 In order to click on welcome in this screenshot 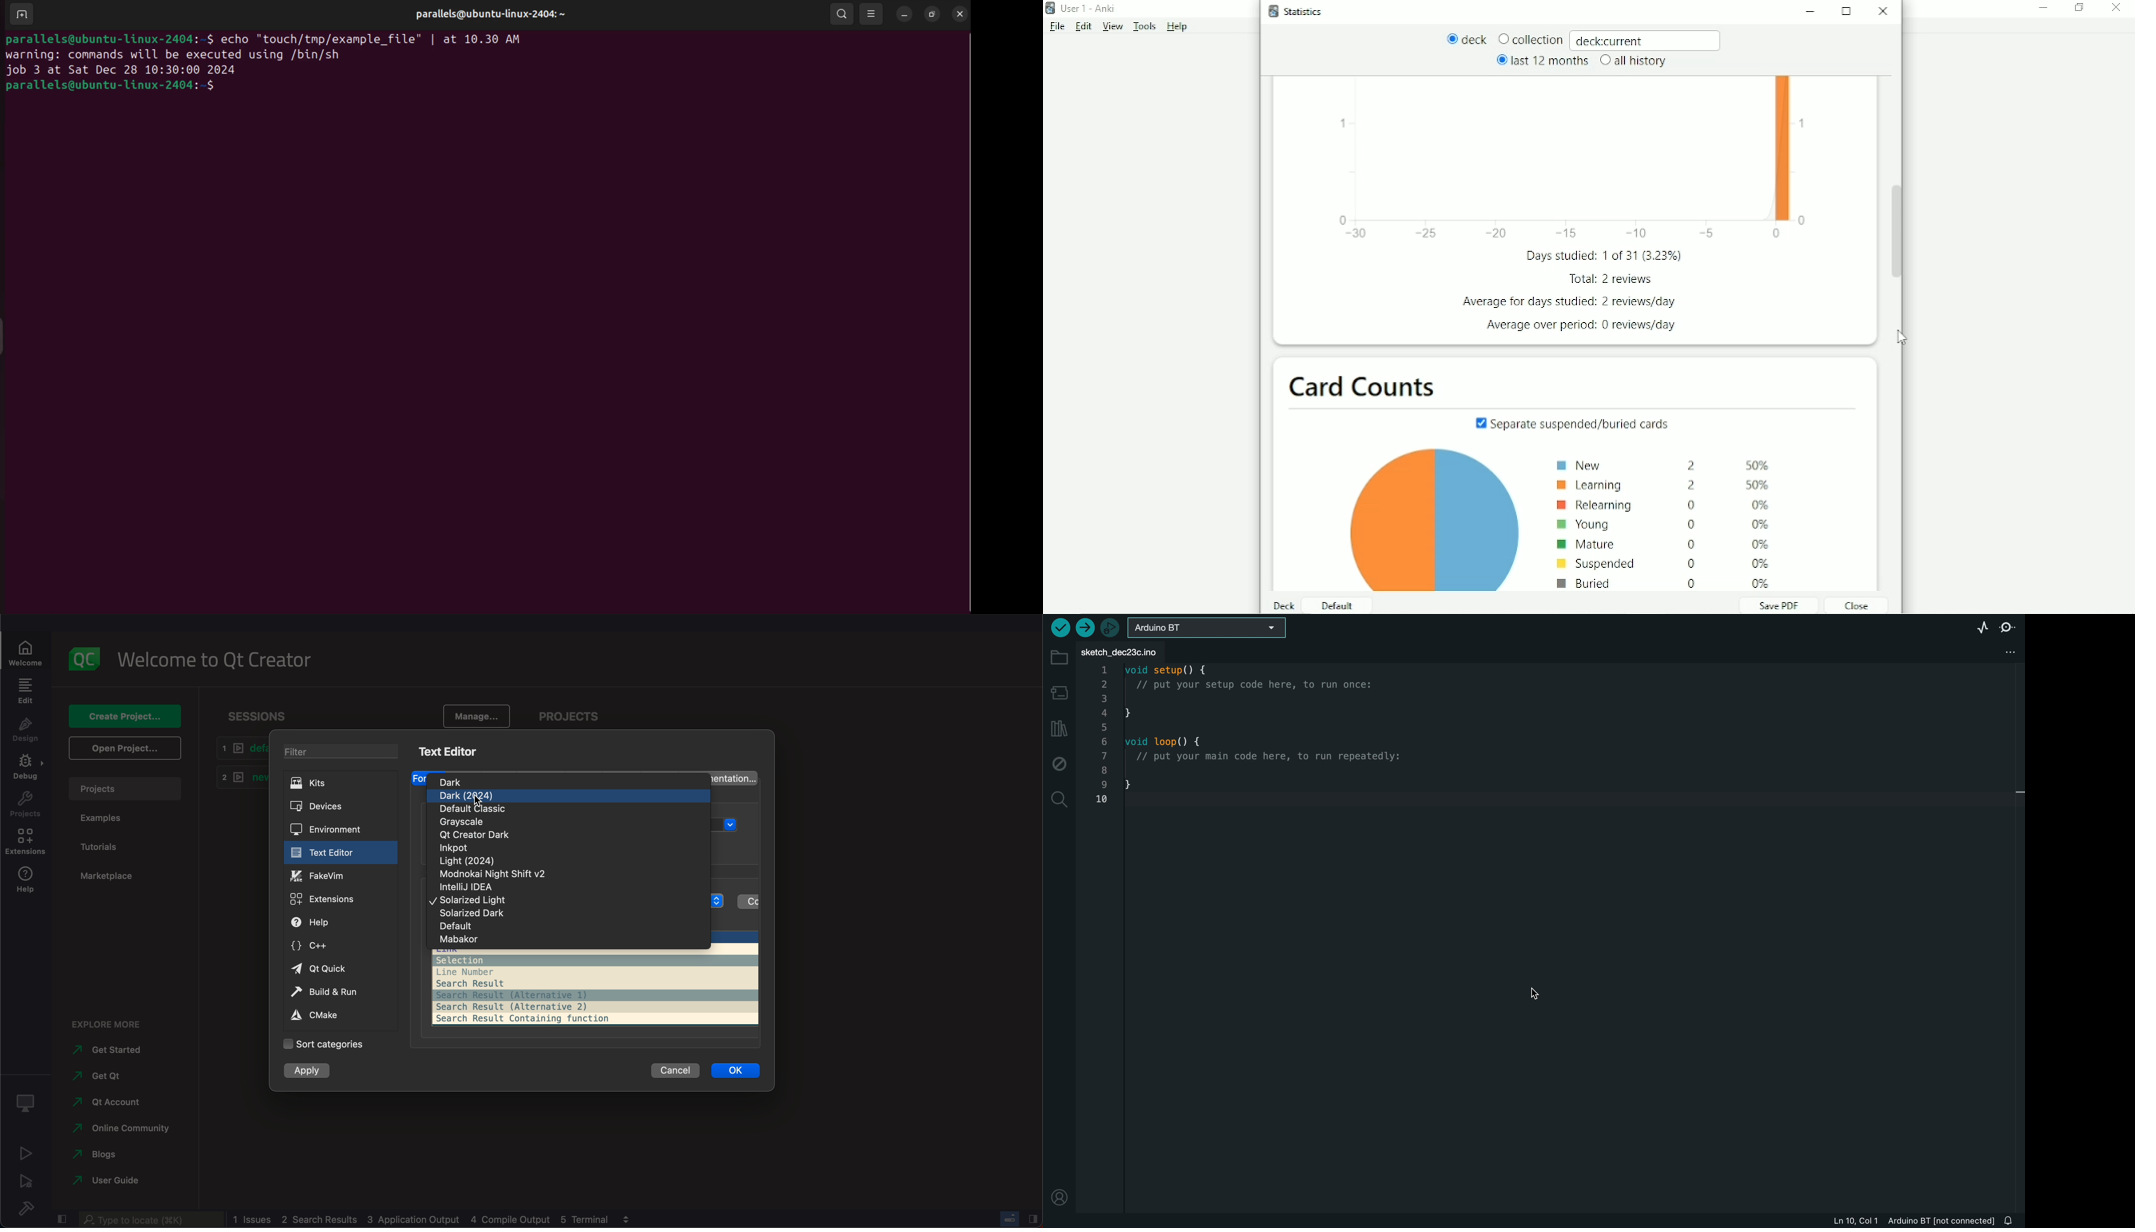, I will do `click(28, 648)`.